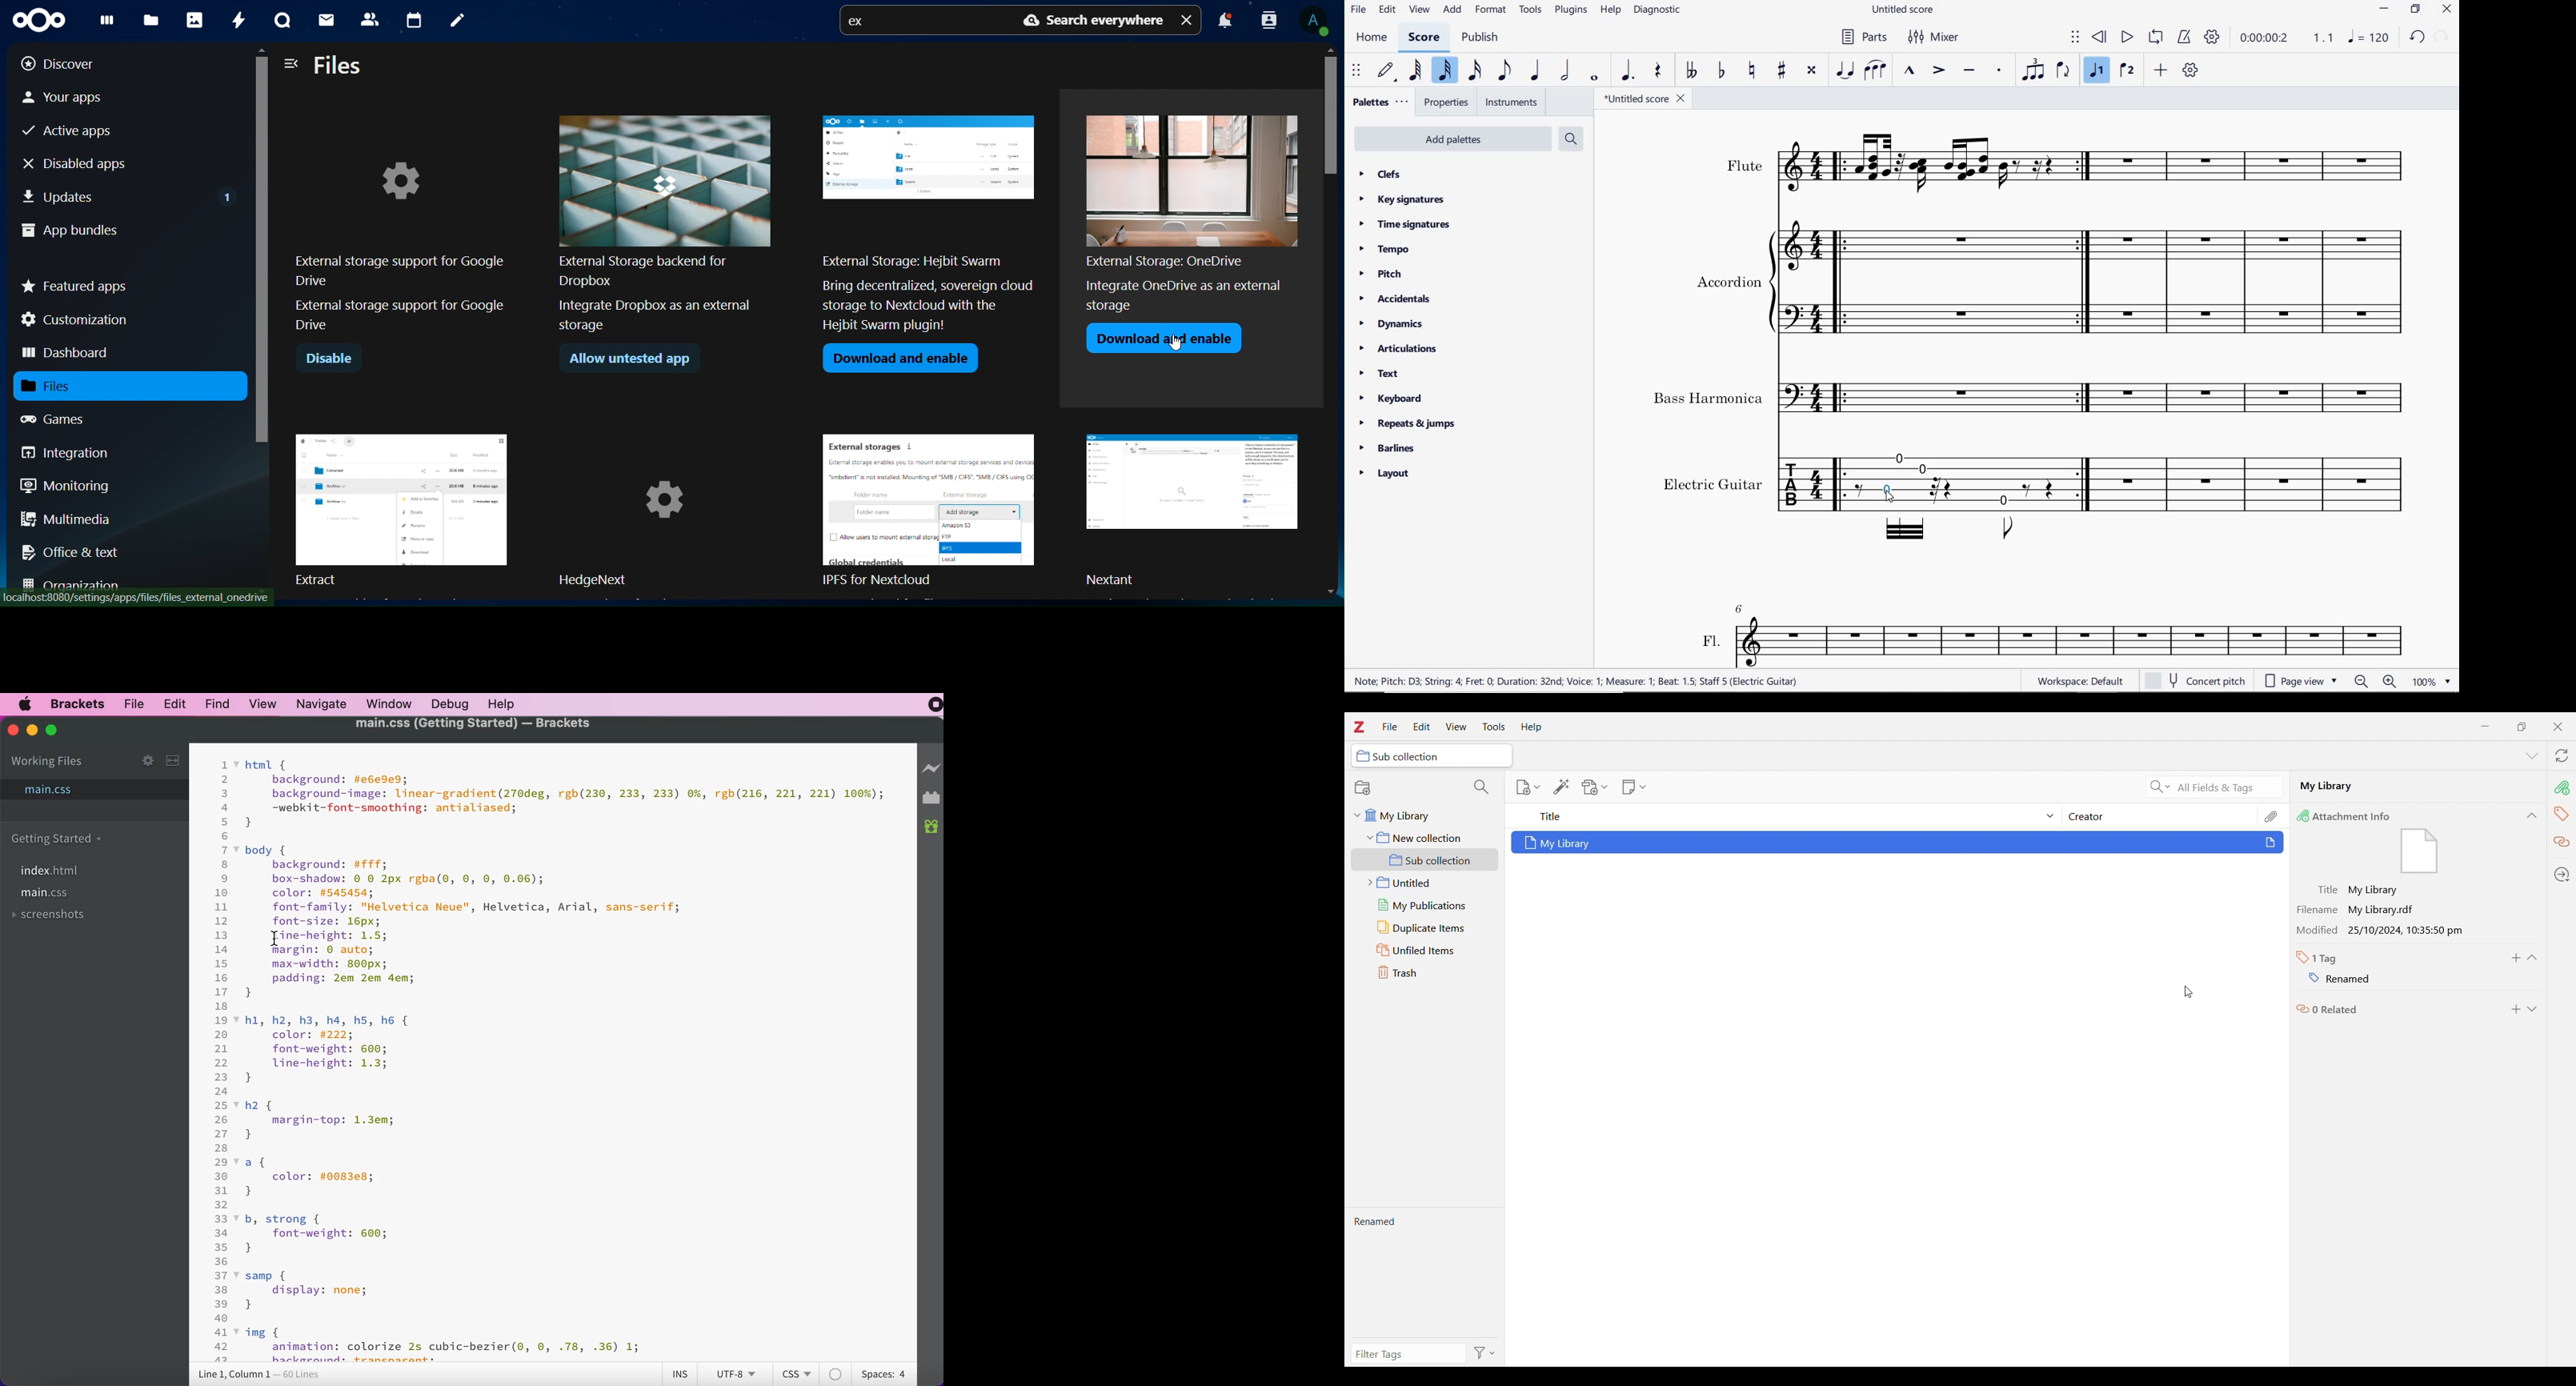 The width and height of the screenshot is (2576, 1400). What do you see at coordinates (1510, 104) in the screenshot?
I see `instruments` at bounding box center [1510, 104].